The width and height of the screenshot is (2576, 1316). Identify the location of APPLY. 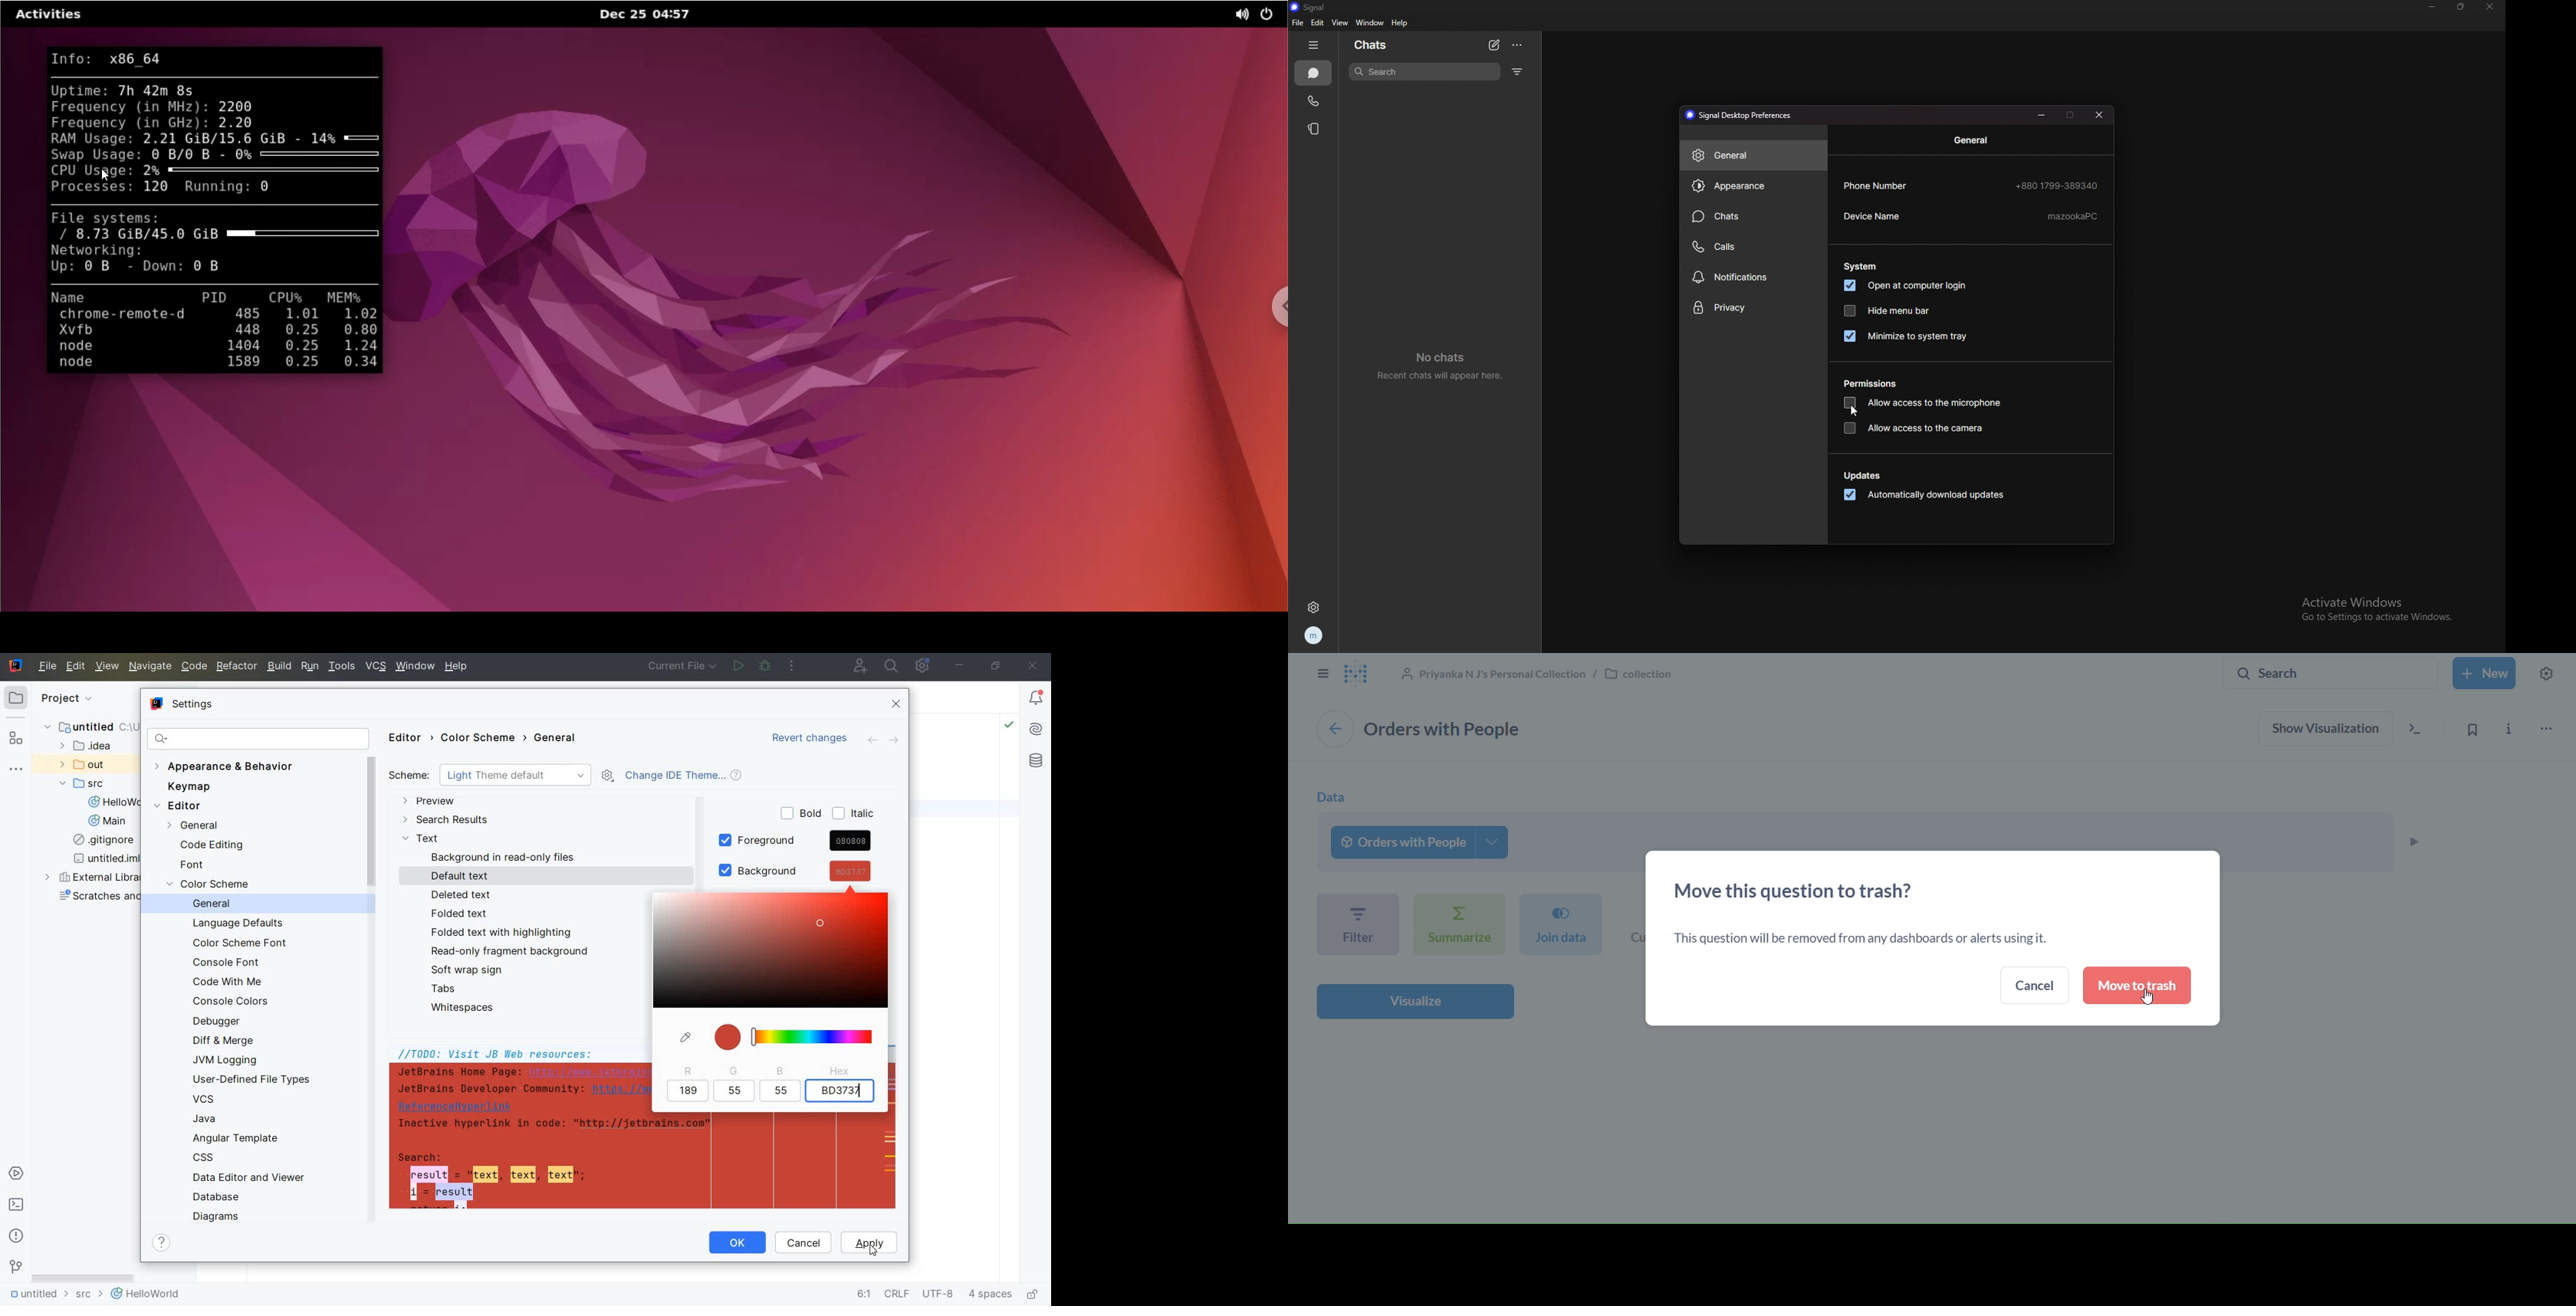
(871, 1243).